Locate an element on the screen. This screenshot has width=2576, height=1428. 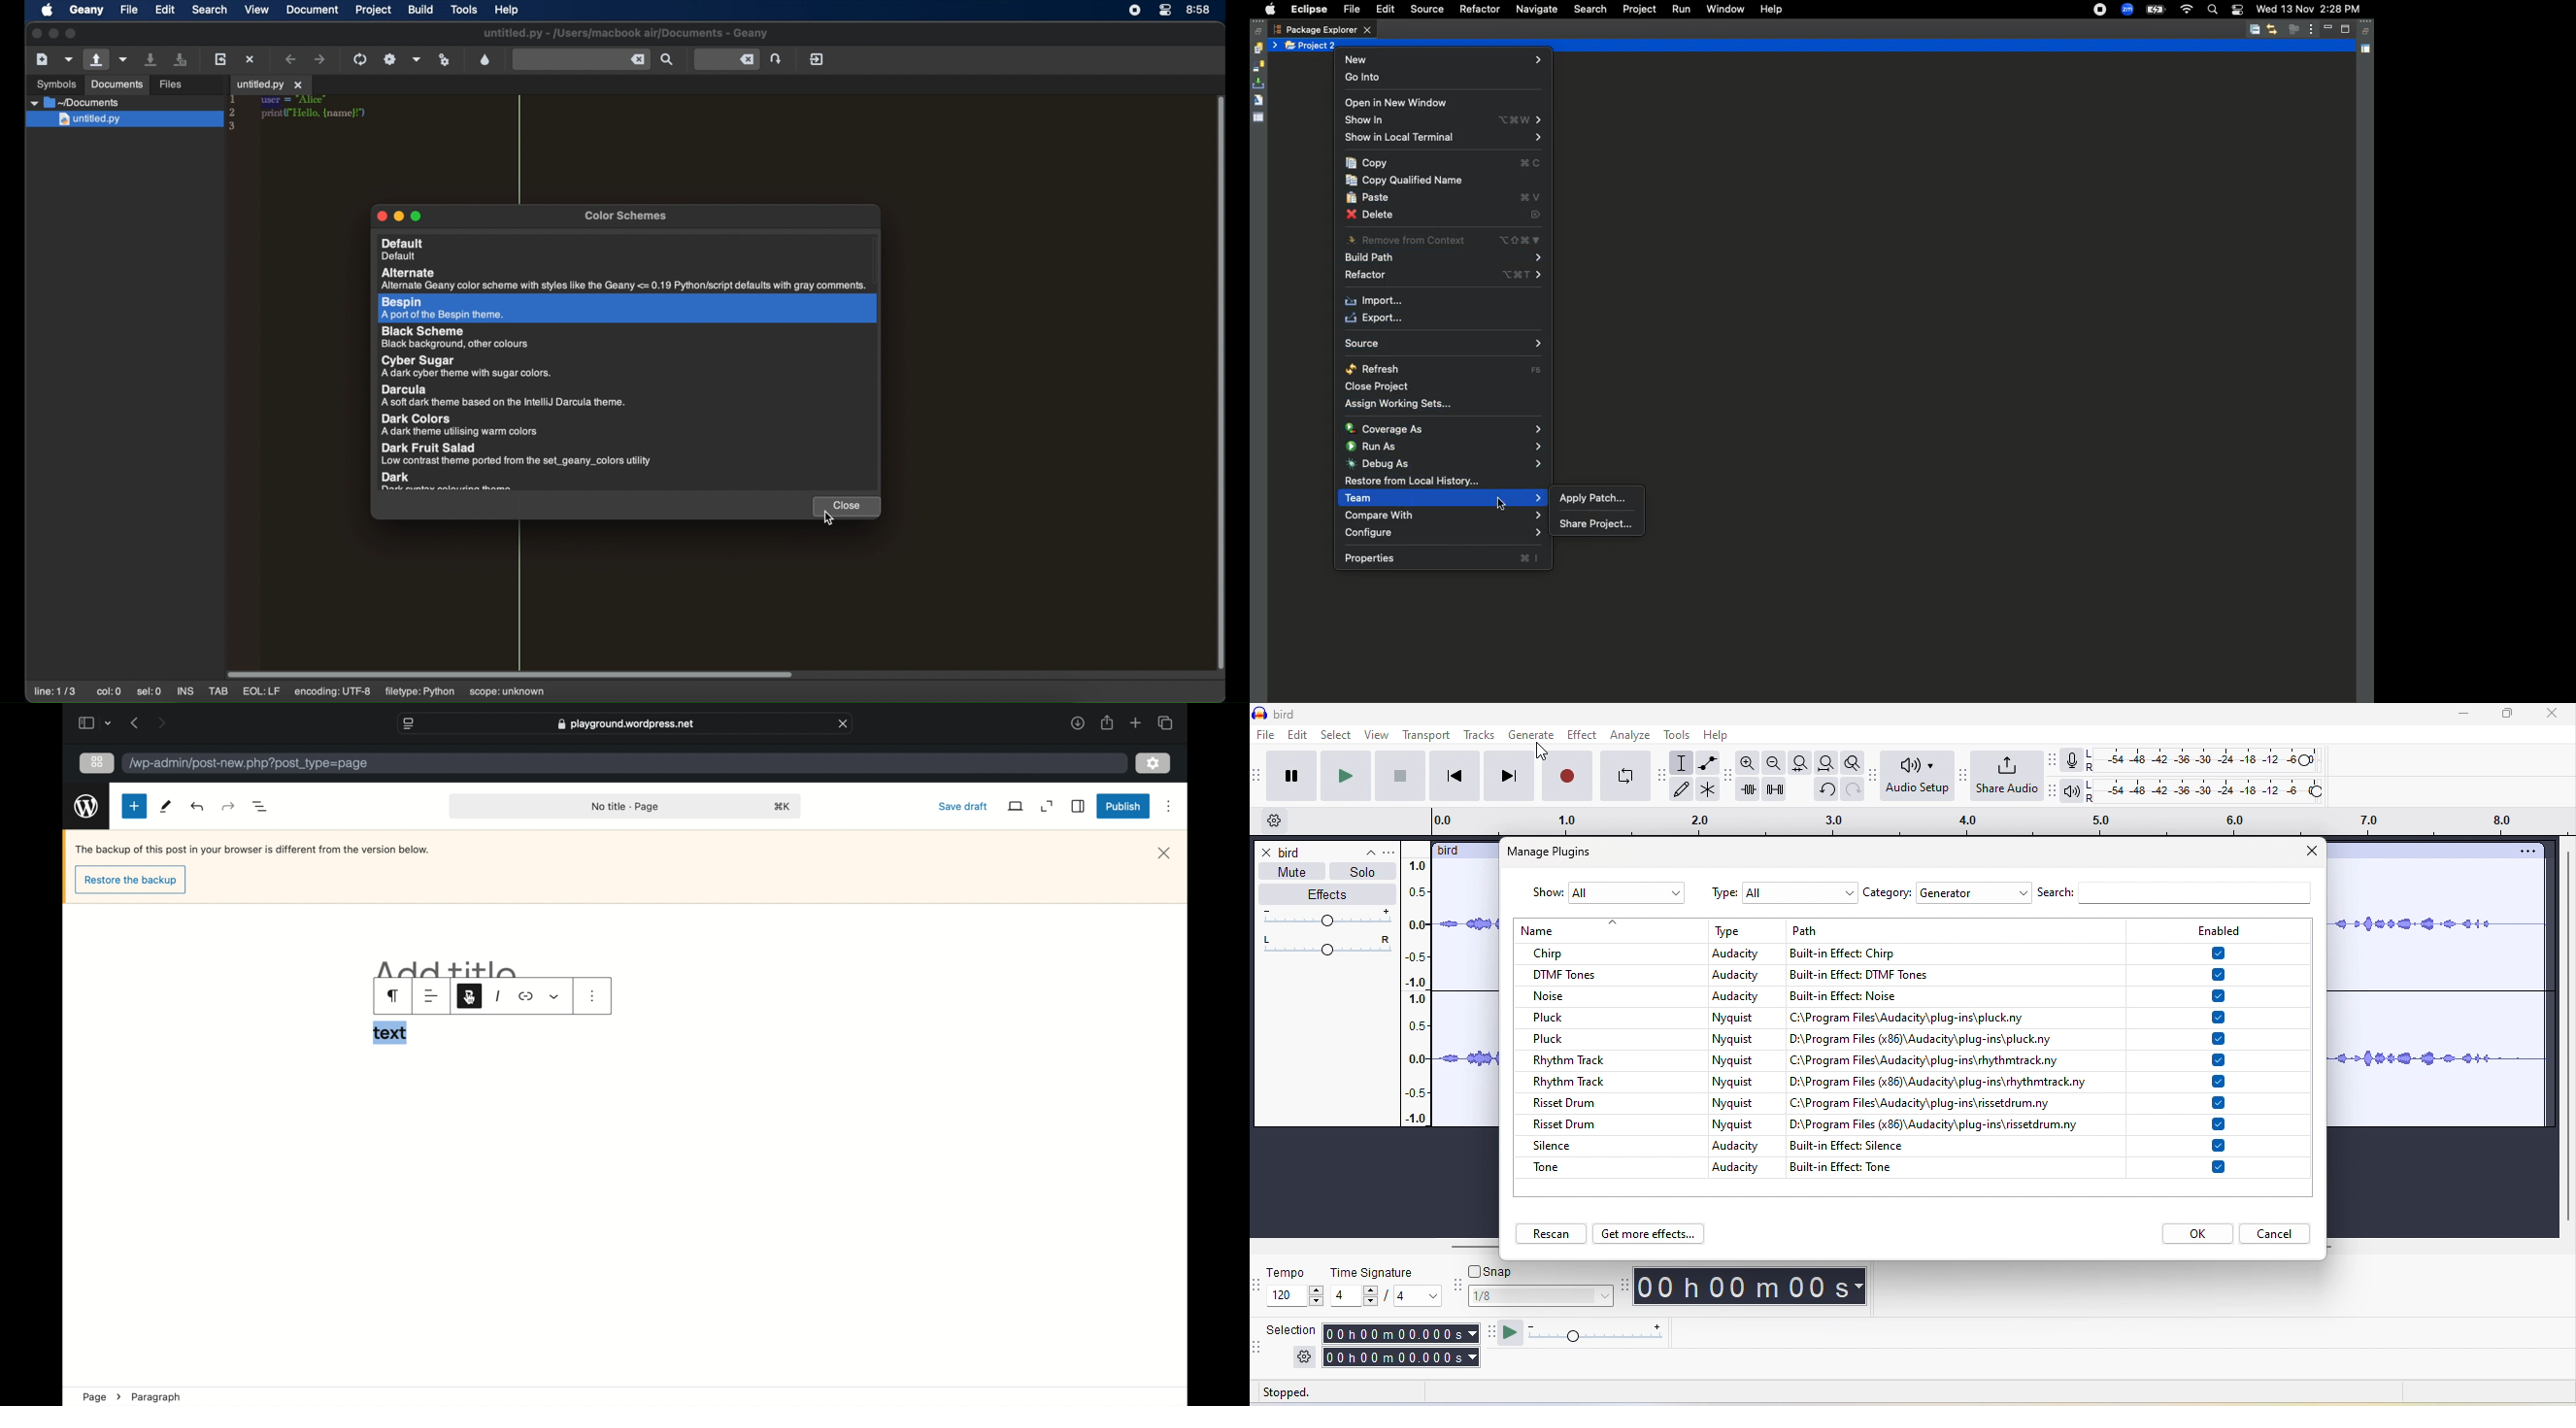
cursor is located at coordinates (470, 999).